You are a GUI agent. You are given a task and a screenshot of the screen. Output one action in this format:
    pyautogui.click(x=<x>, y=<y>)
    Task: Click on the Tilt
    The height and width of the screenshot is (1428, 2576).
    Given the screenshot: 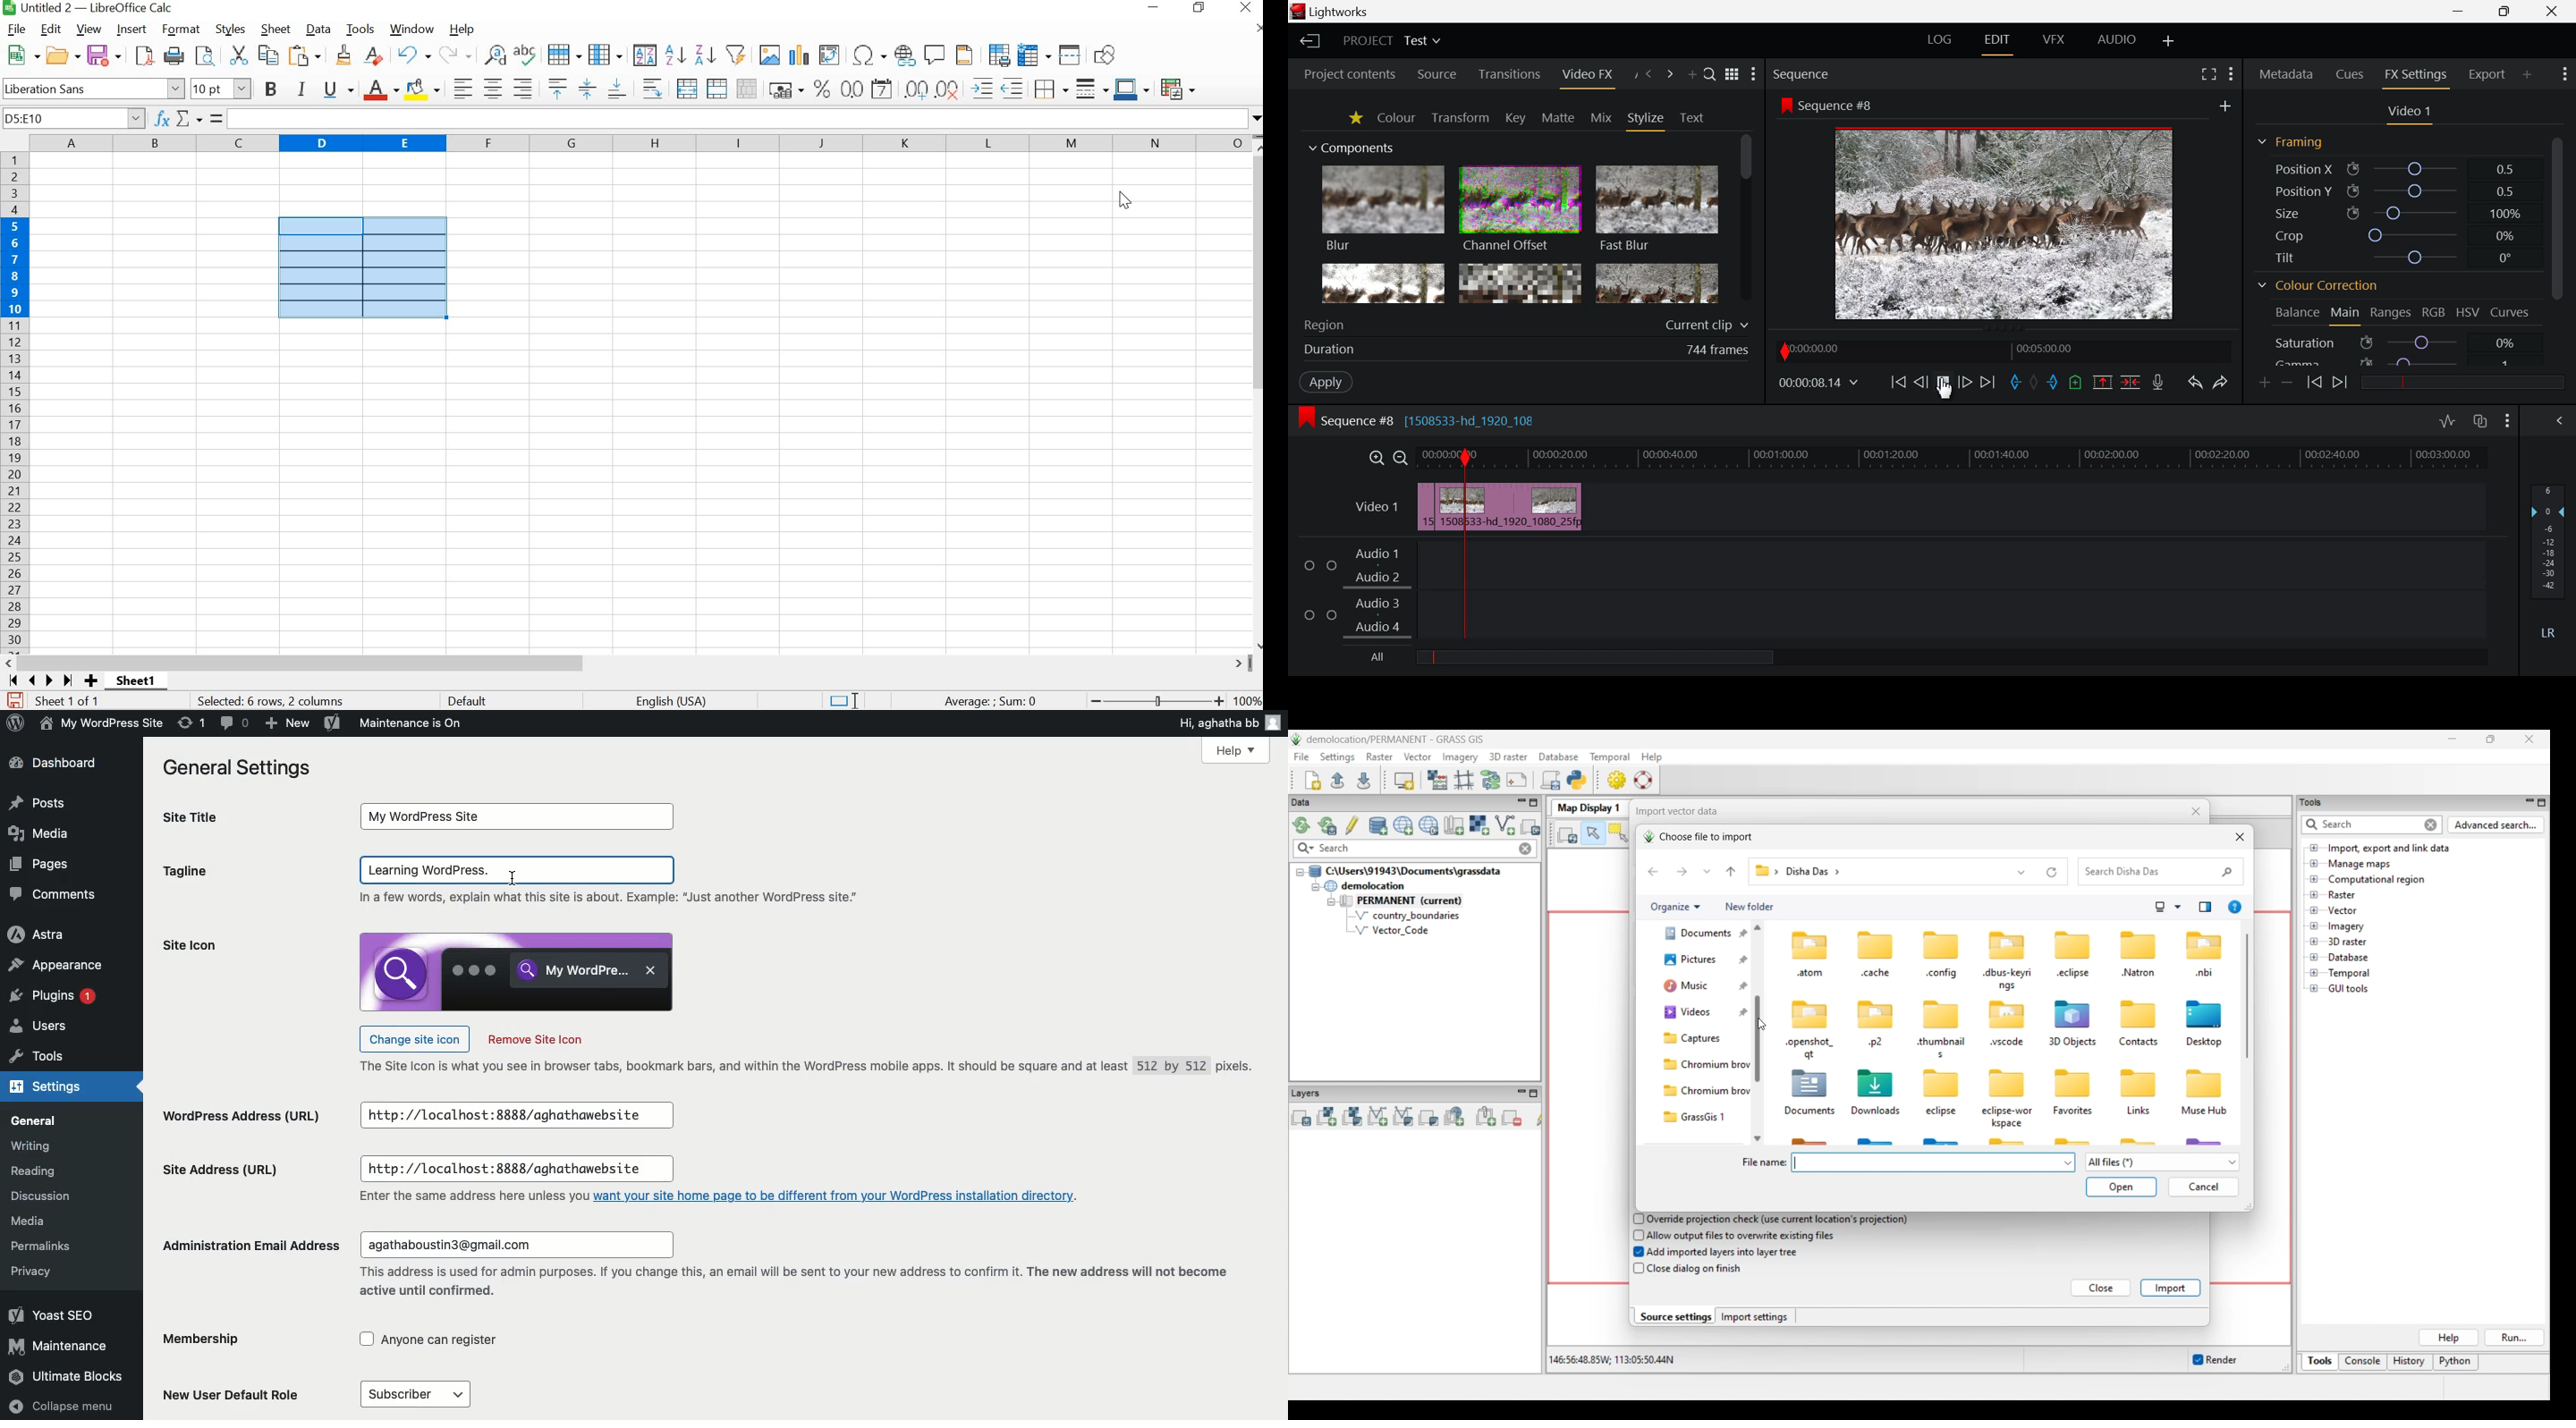 What is the action you would take?
    pyautogui.click(x=2392, y=258)
    